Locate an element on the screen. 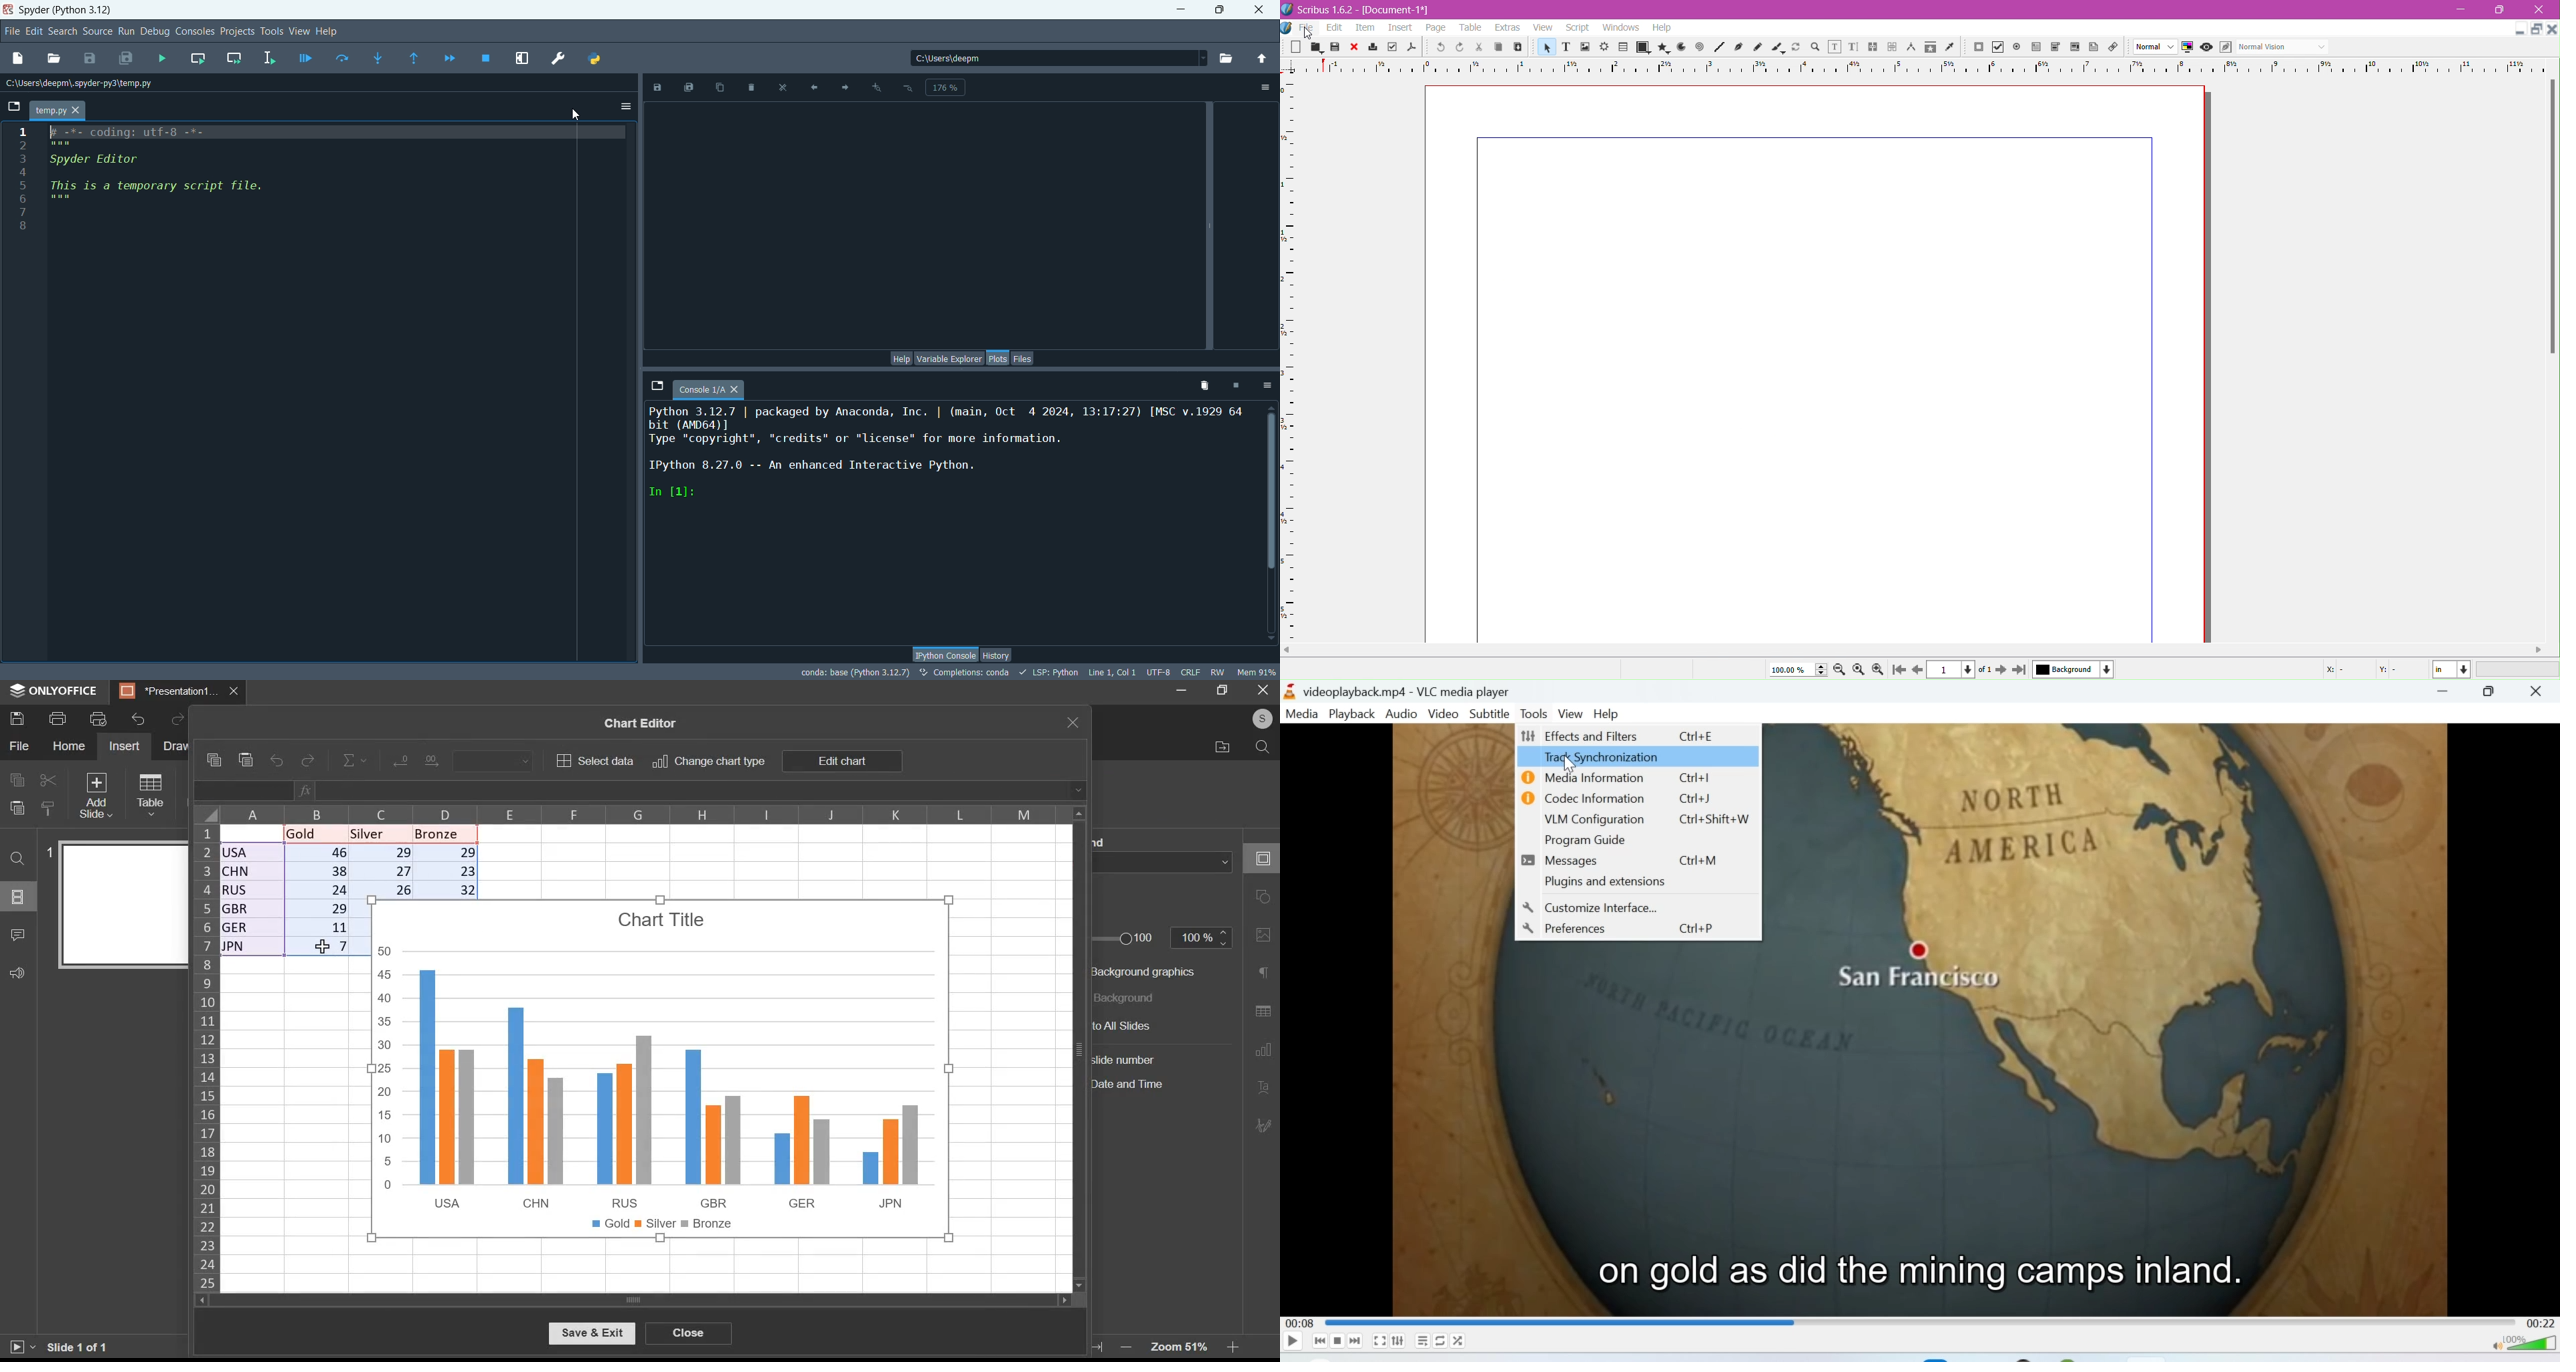  gbr is located at coordinates (252, 910).